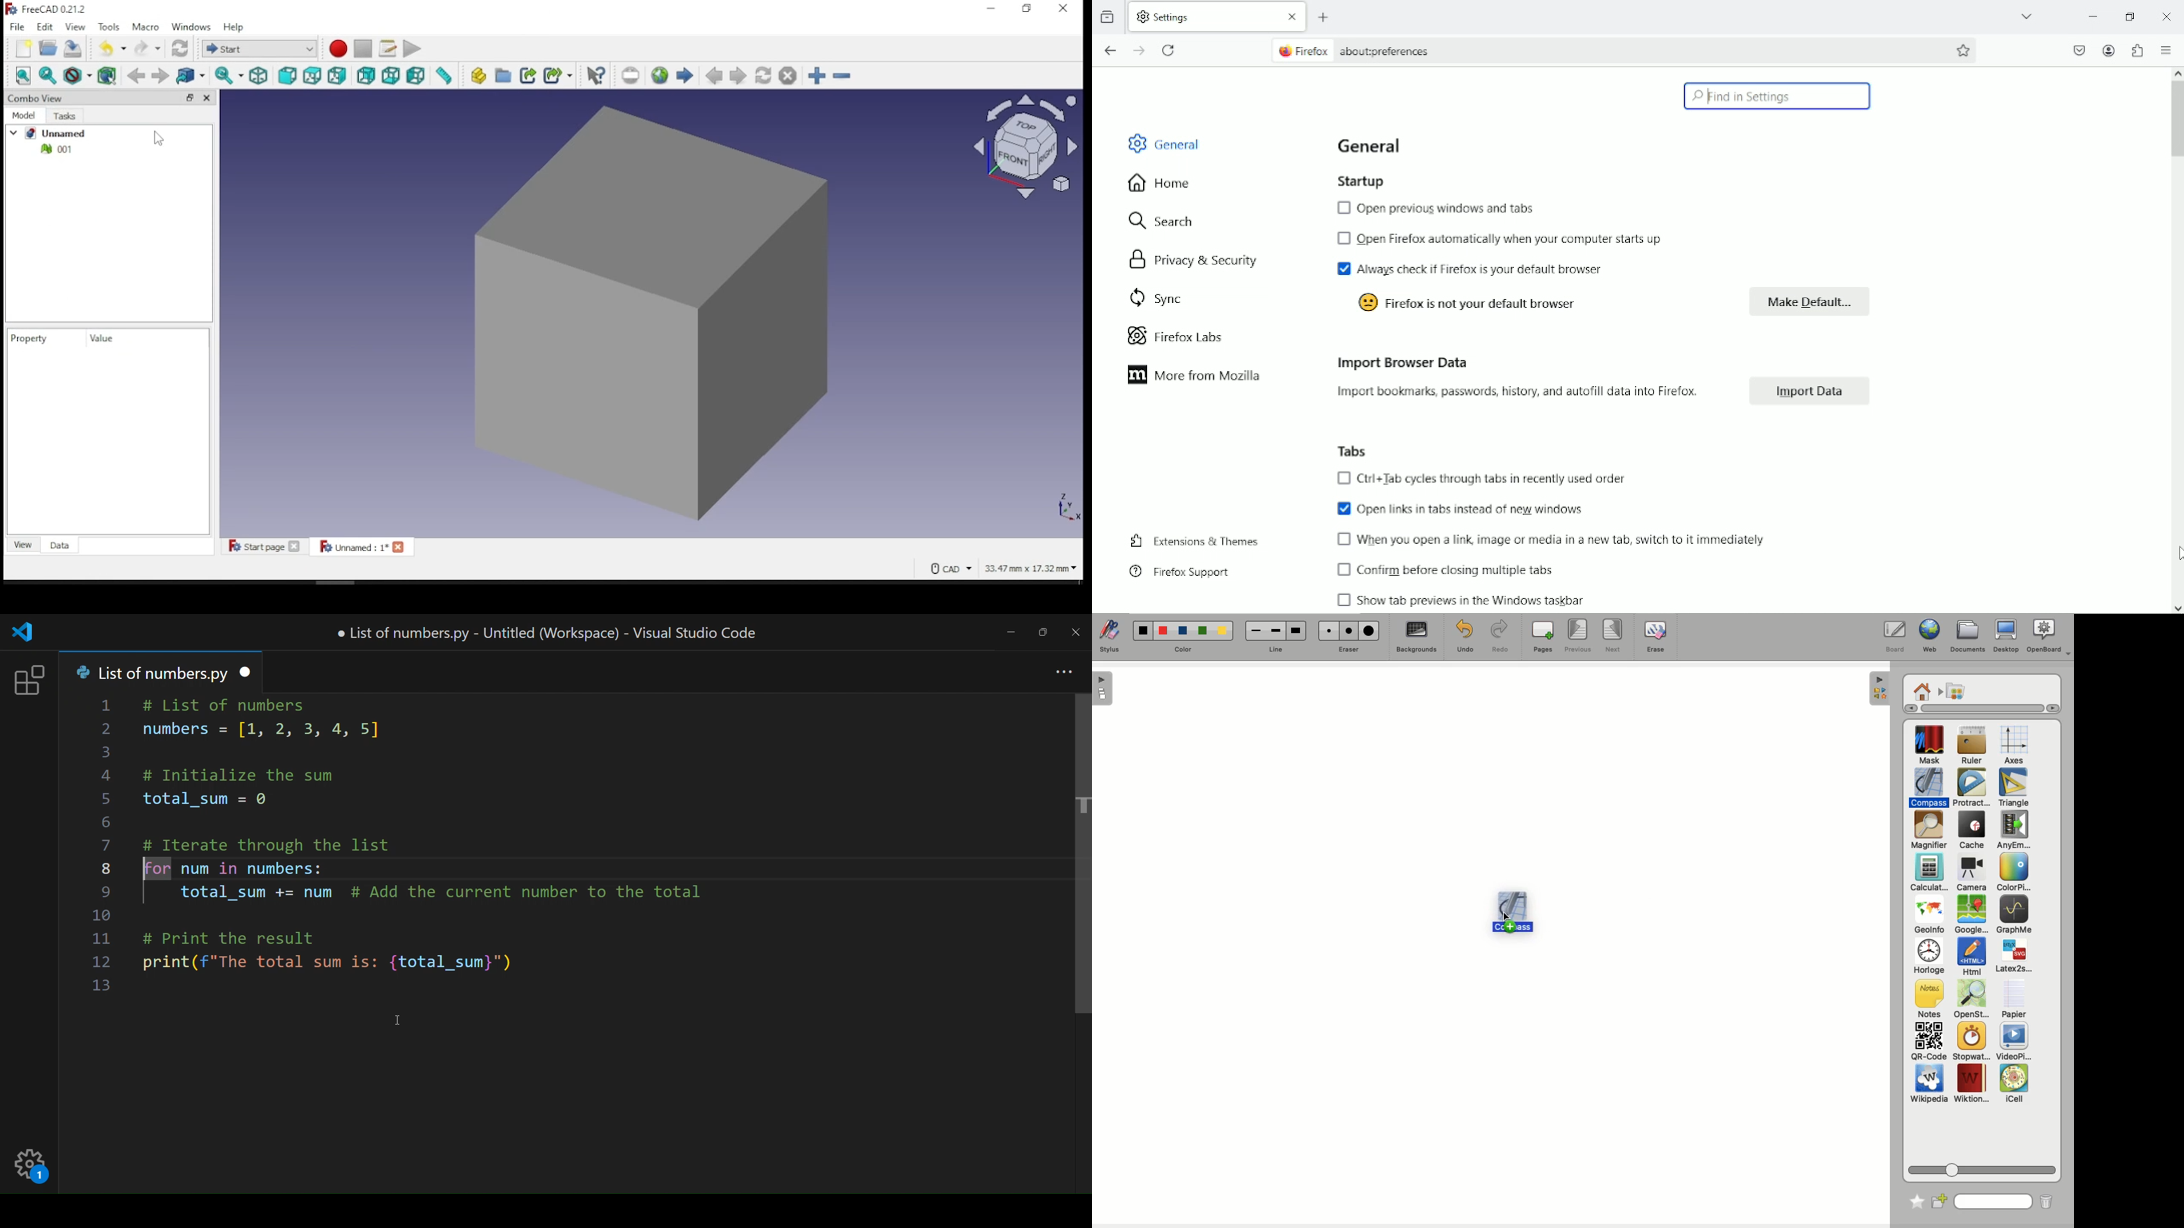  I want to click on 33.47 mm x 17.32mm, so click(1027, 570).